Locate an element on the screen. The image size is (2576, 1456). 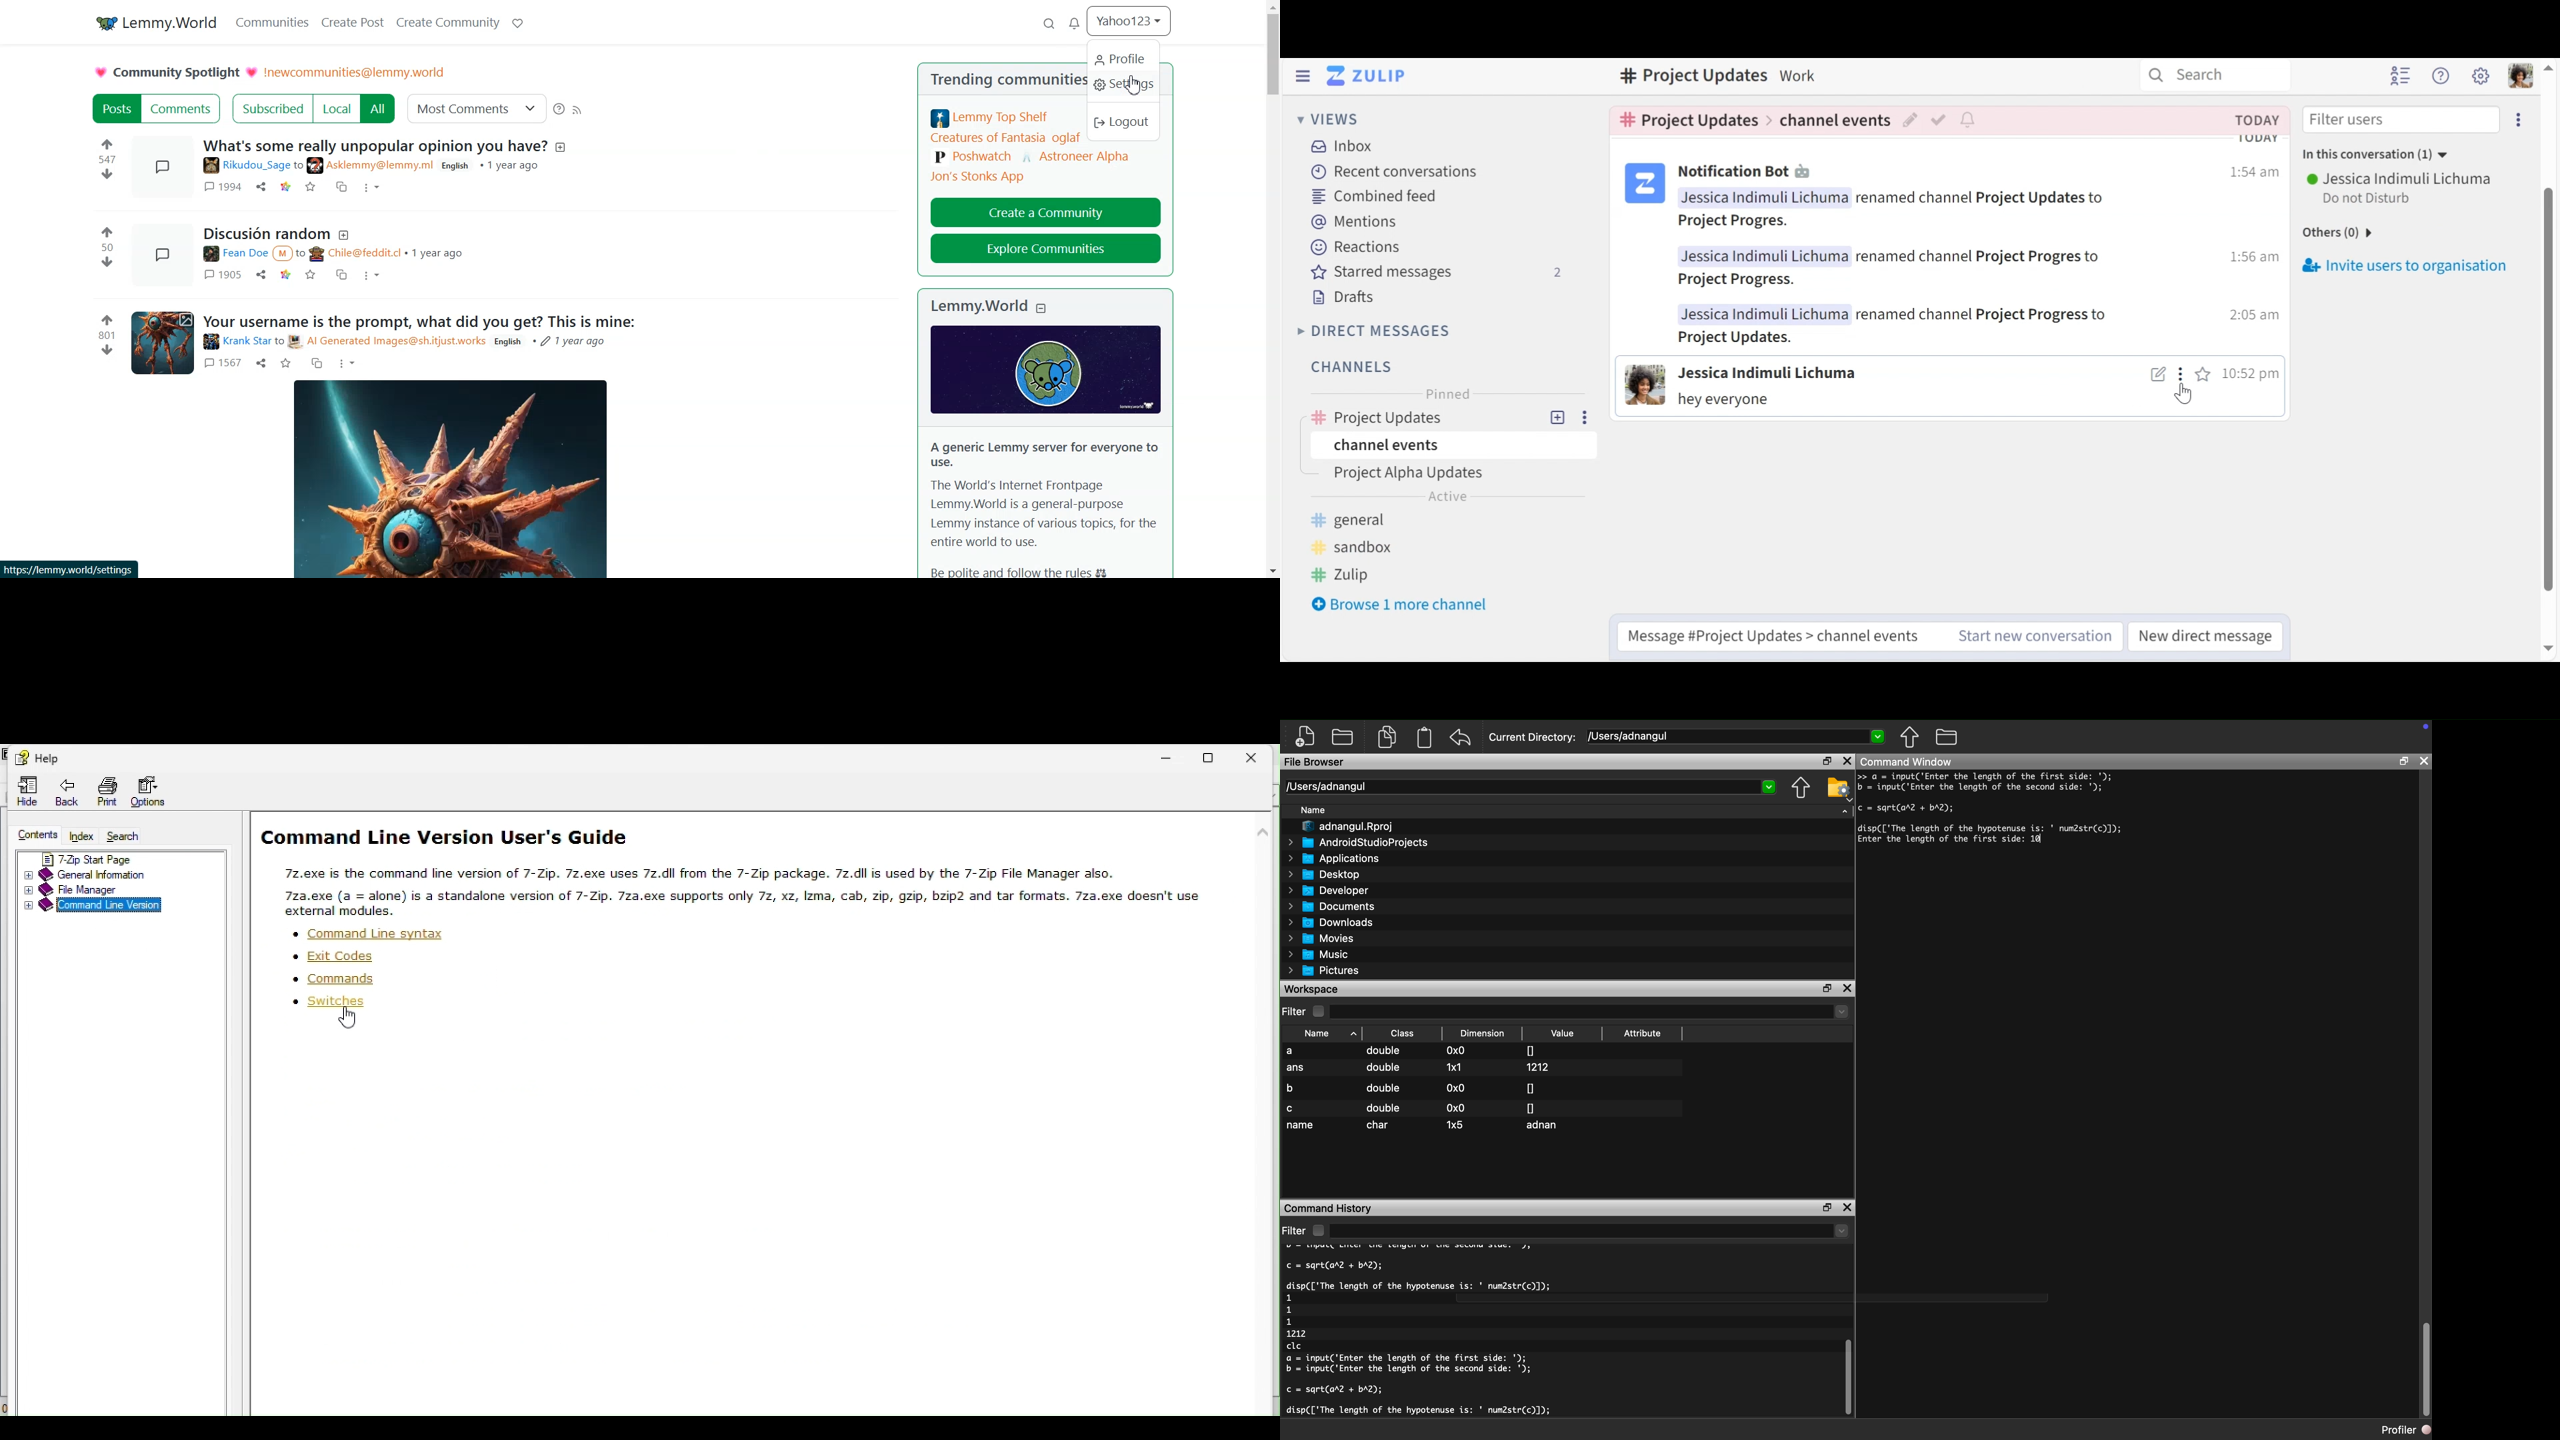
Channel topic is located at coordinates (1689, 120).